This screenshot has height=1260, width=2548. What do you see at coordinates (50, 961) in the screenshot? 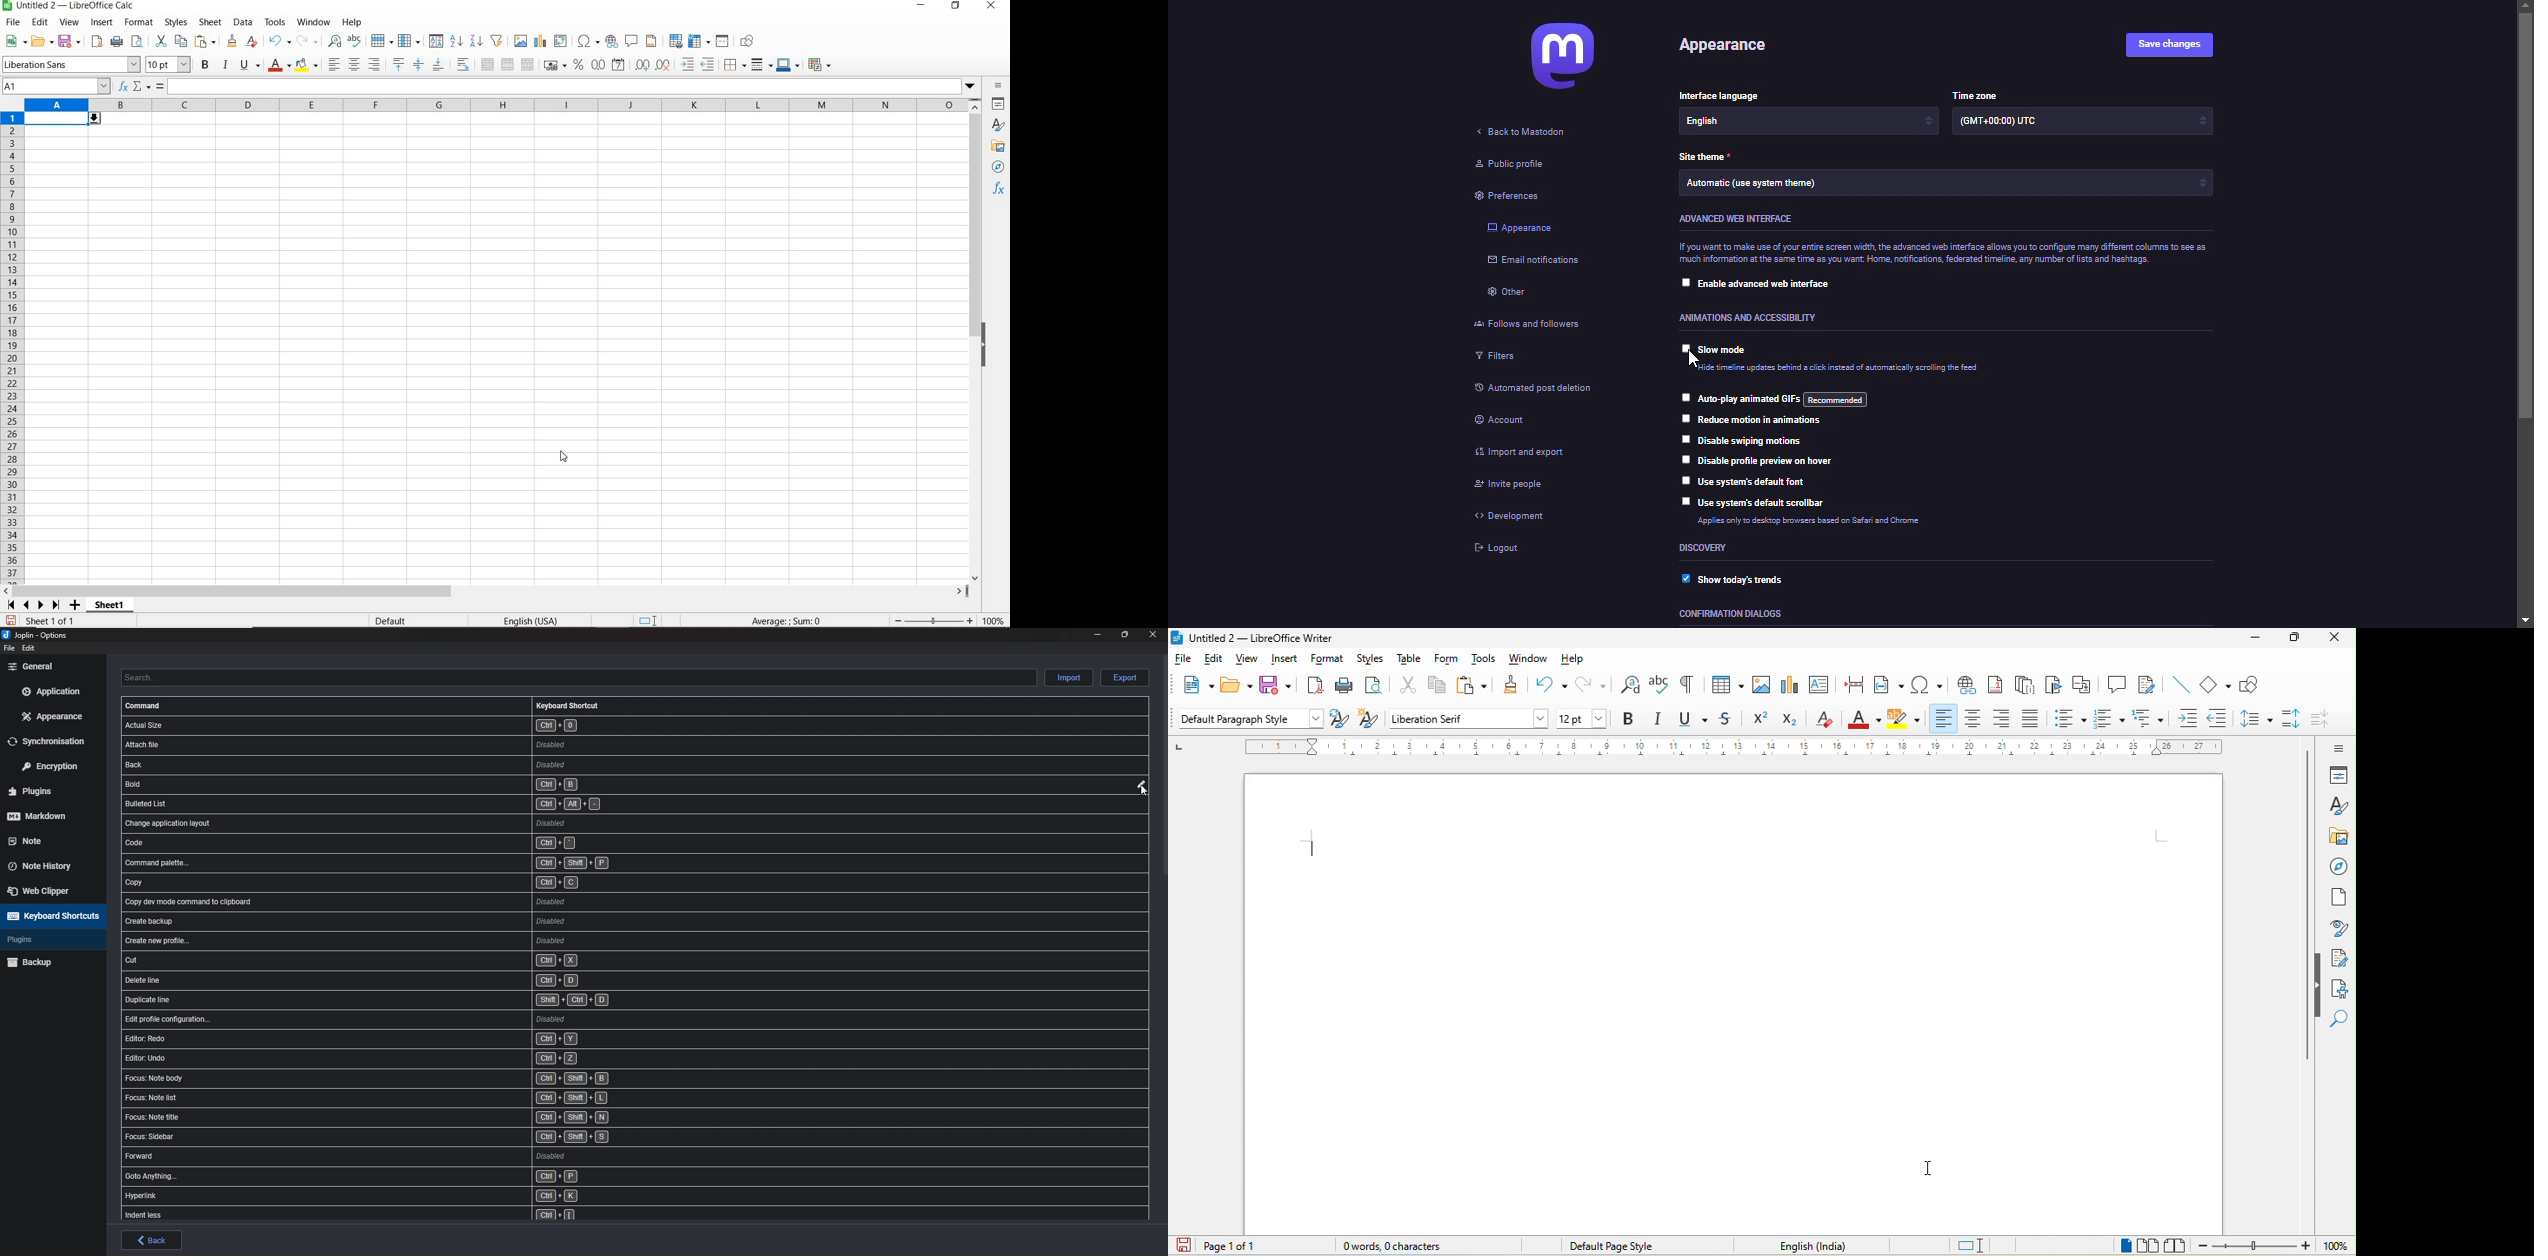
I see `Back up` at bounding box center [50, 961].